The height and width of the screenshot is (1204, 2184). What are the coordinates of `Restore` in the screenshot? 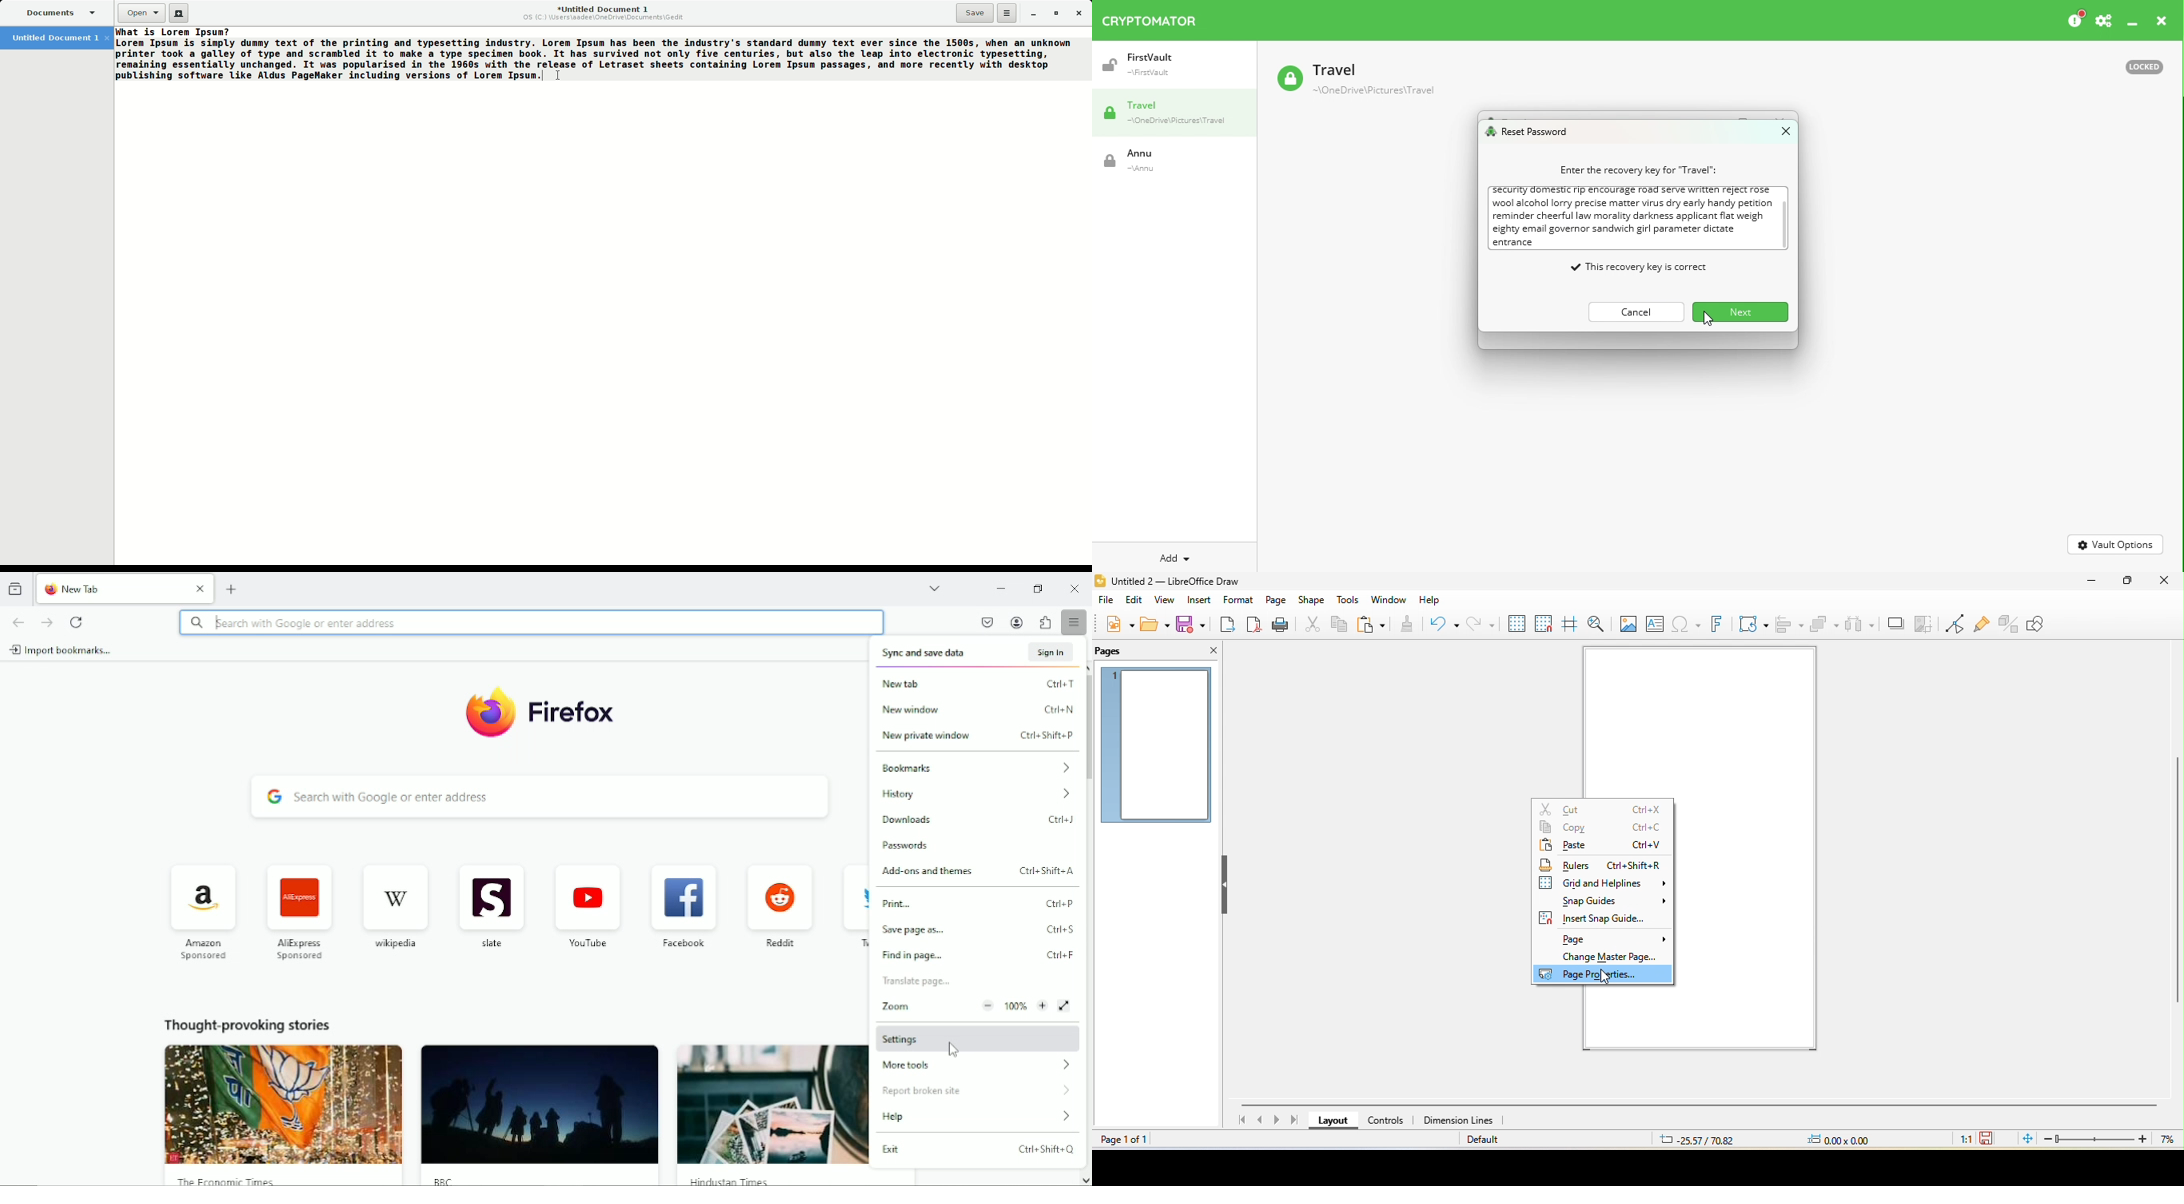 It's located at (1054, 13).